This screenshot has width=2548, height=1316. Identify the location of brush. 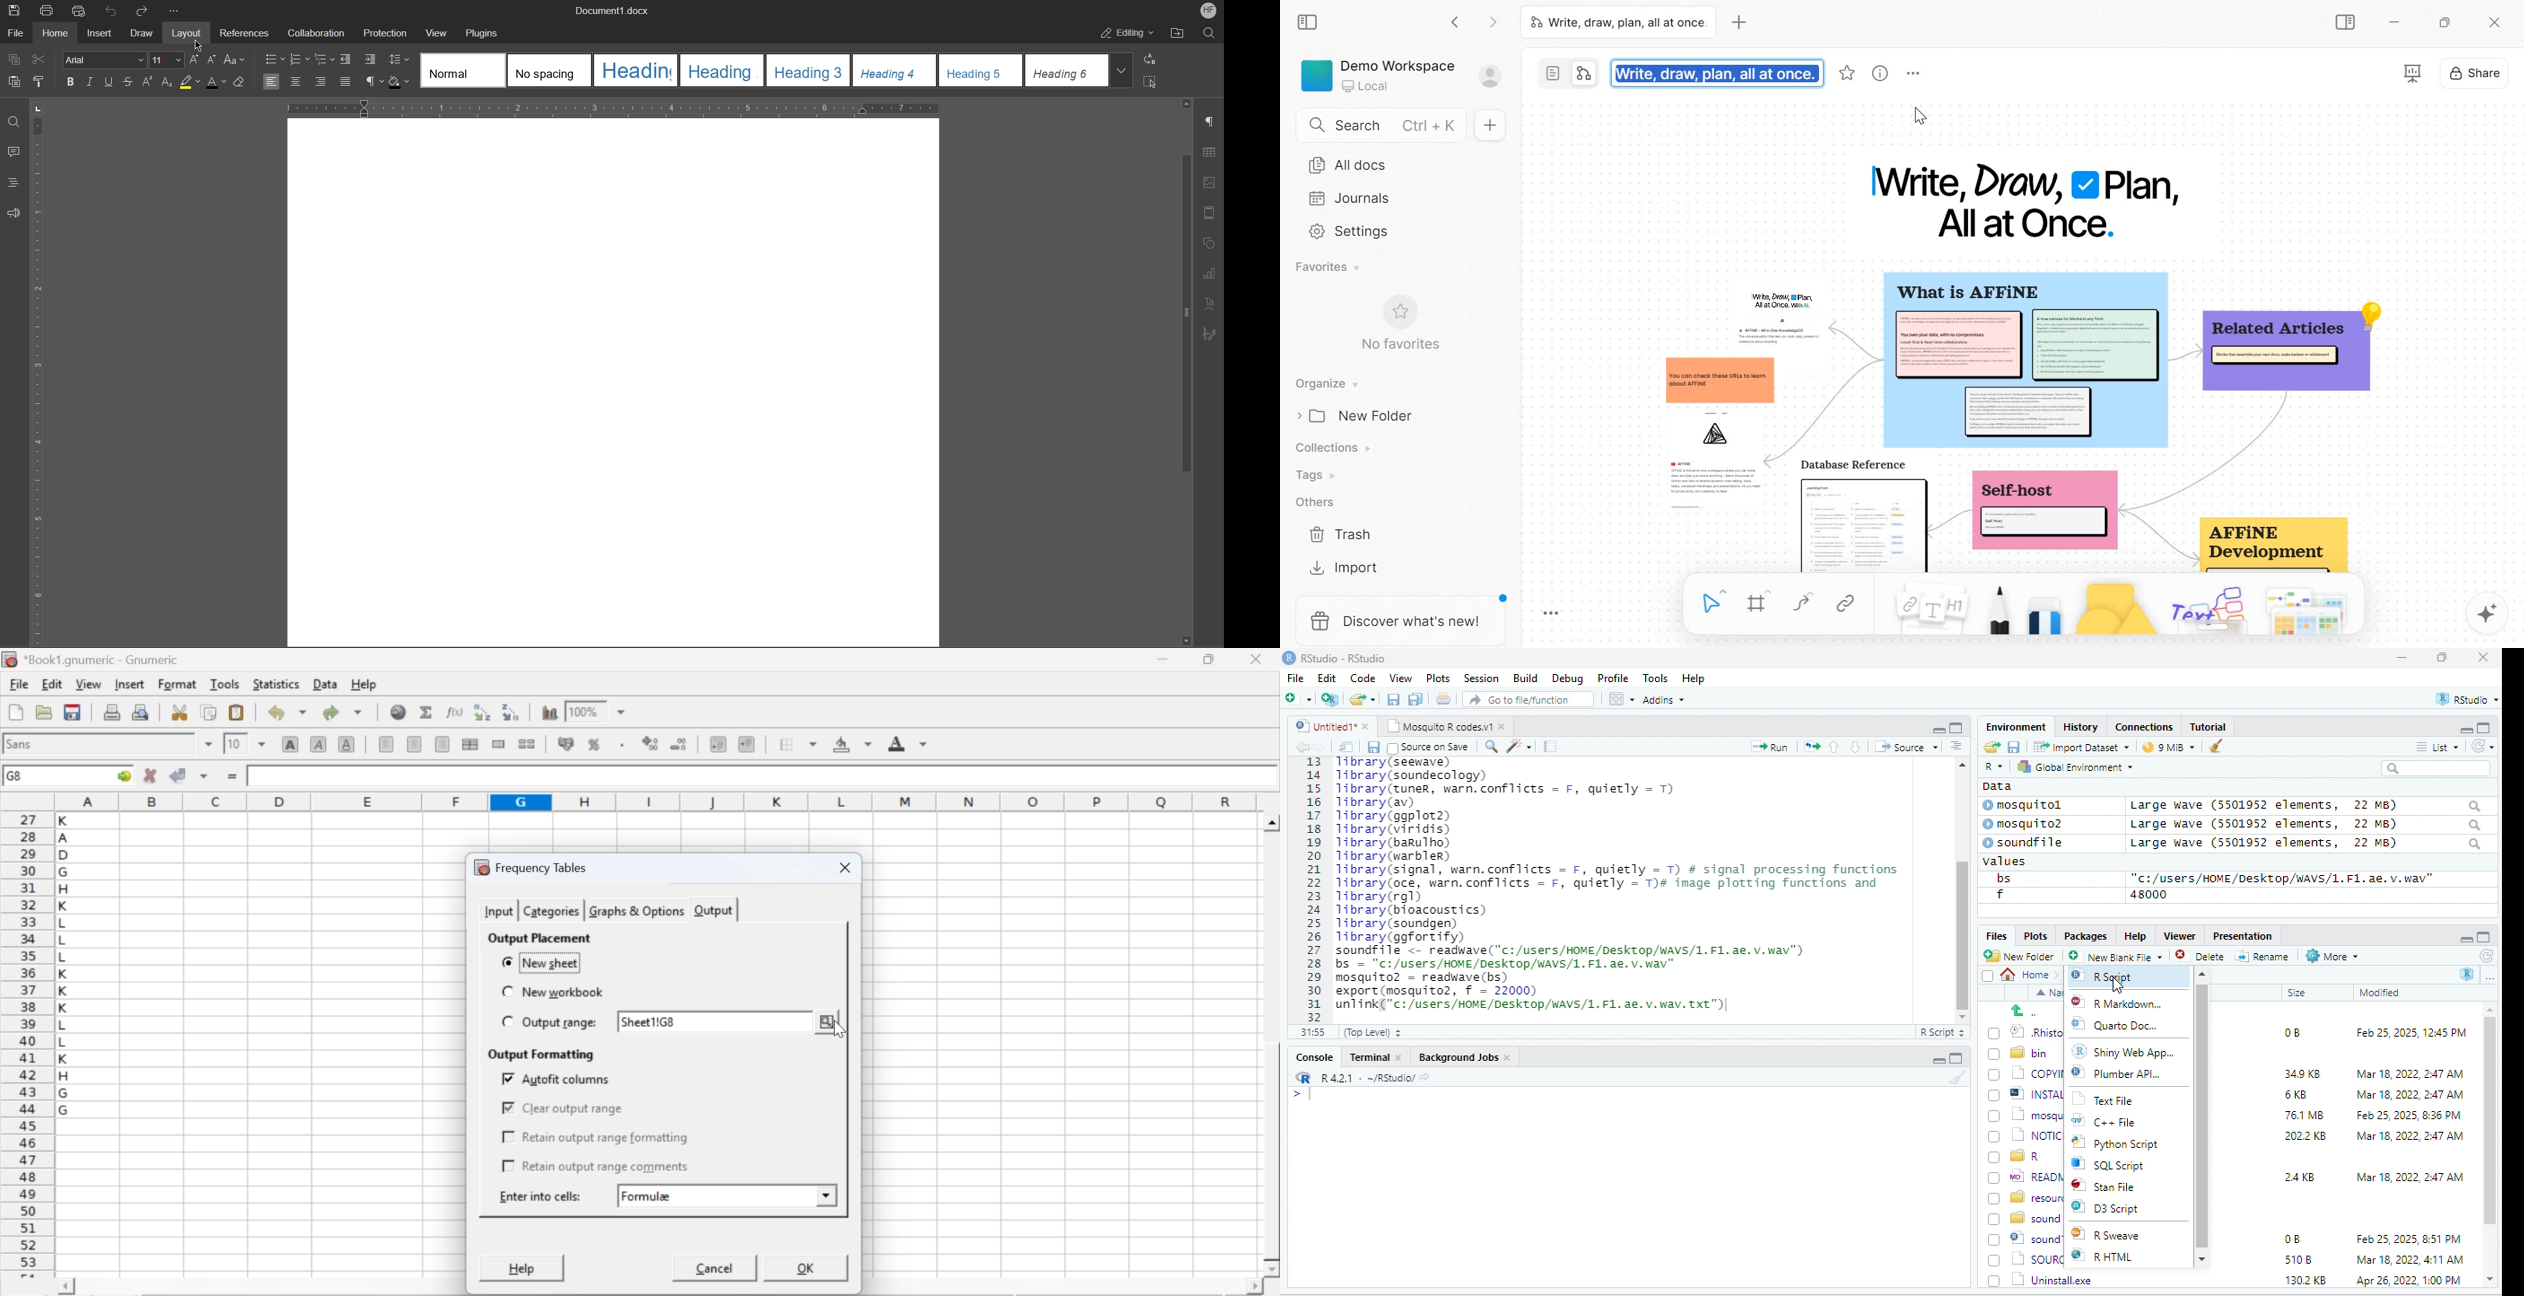
(2217, 748).